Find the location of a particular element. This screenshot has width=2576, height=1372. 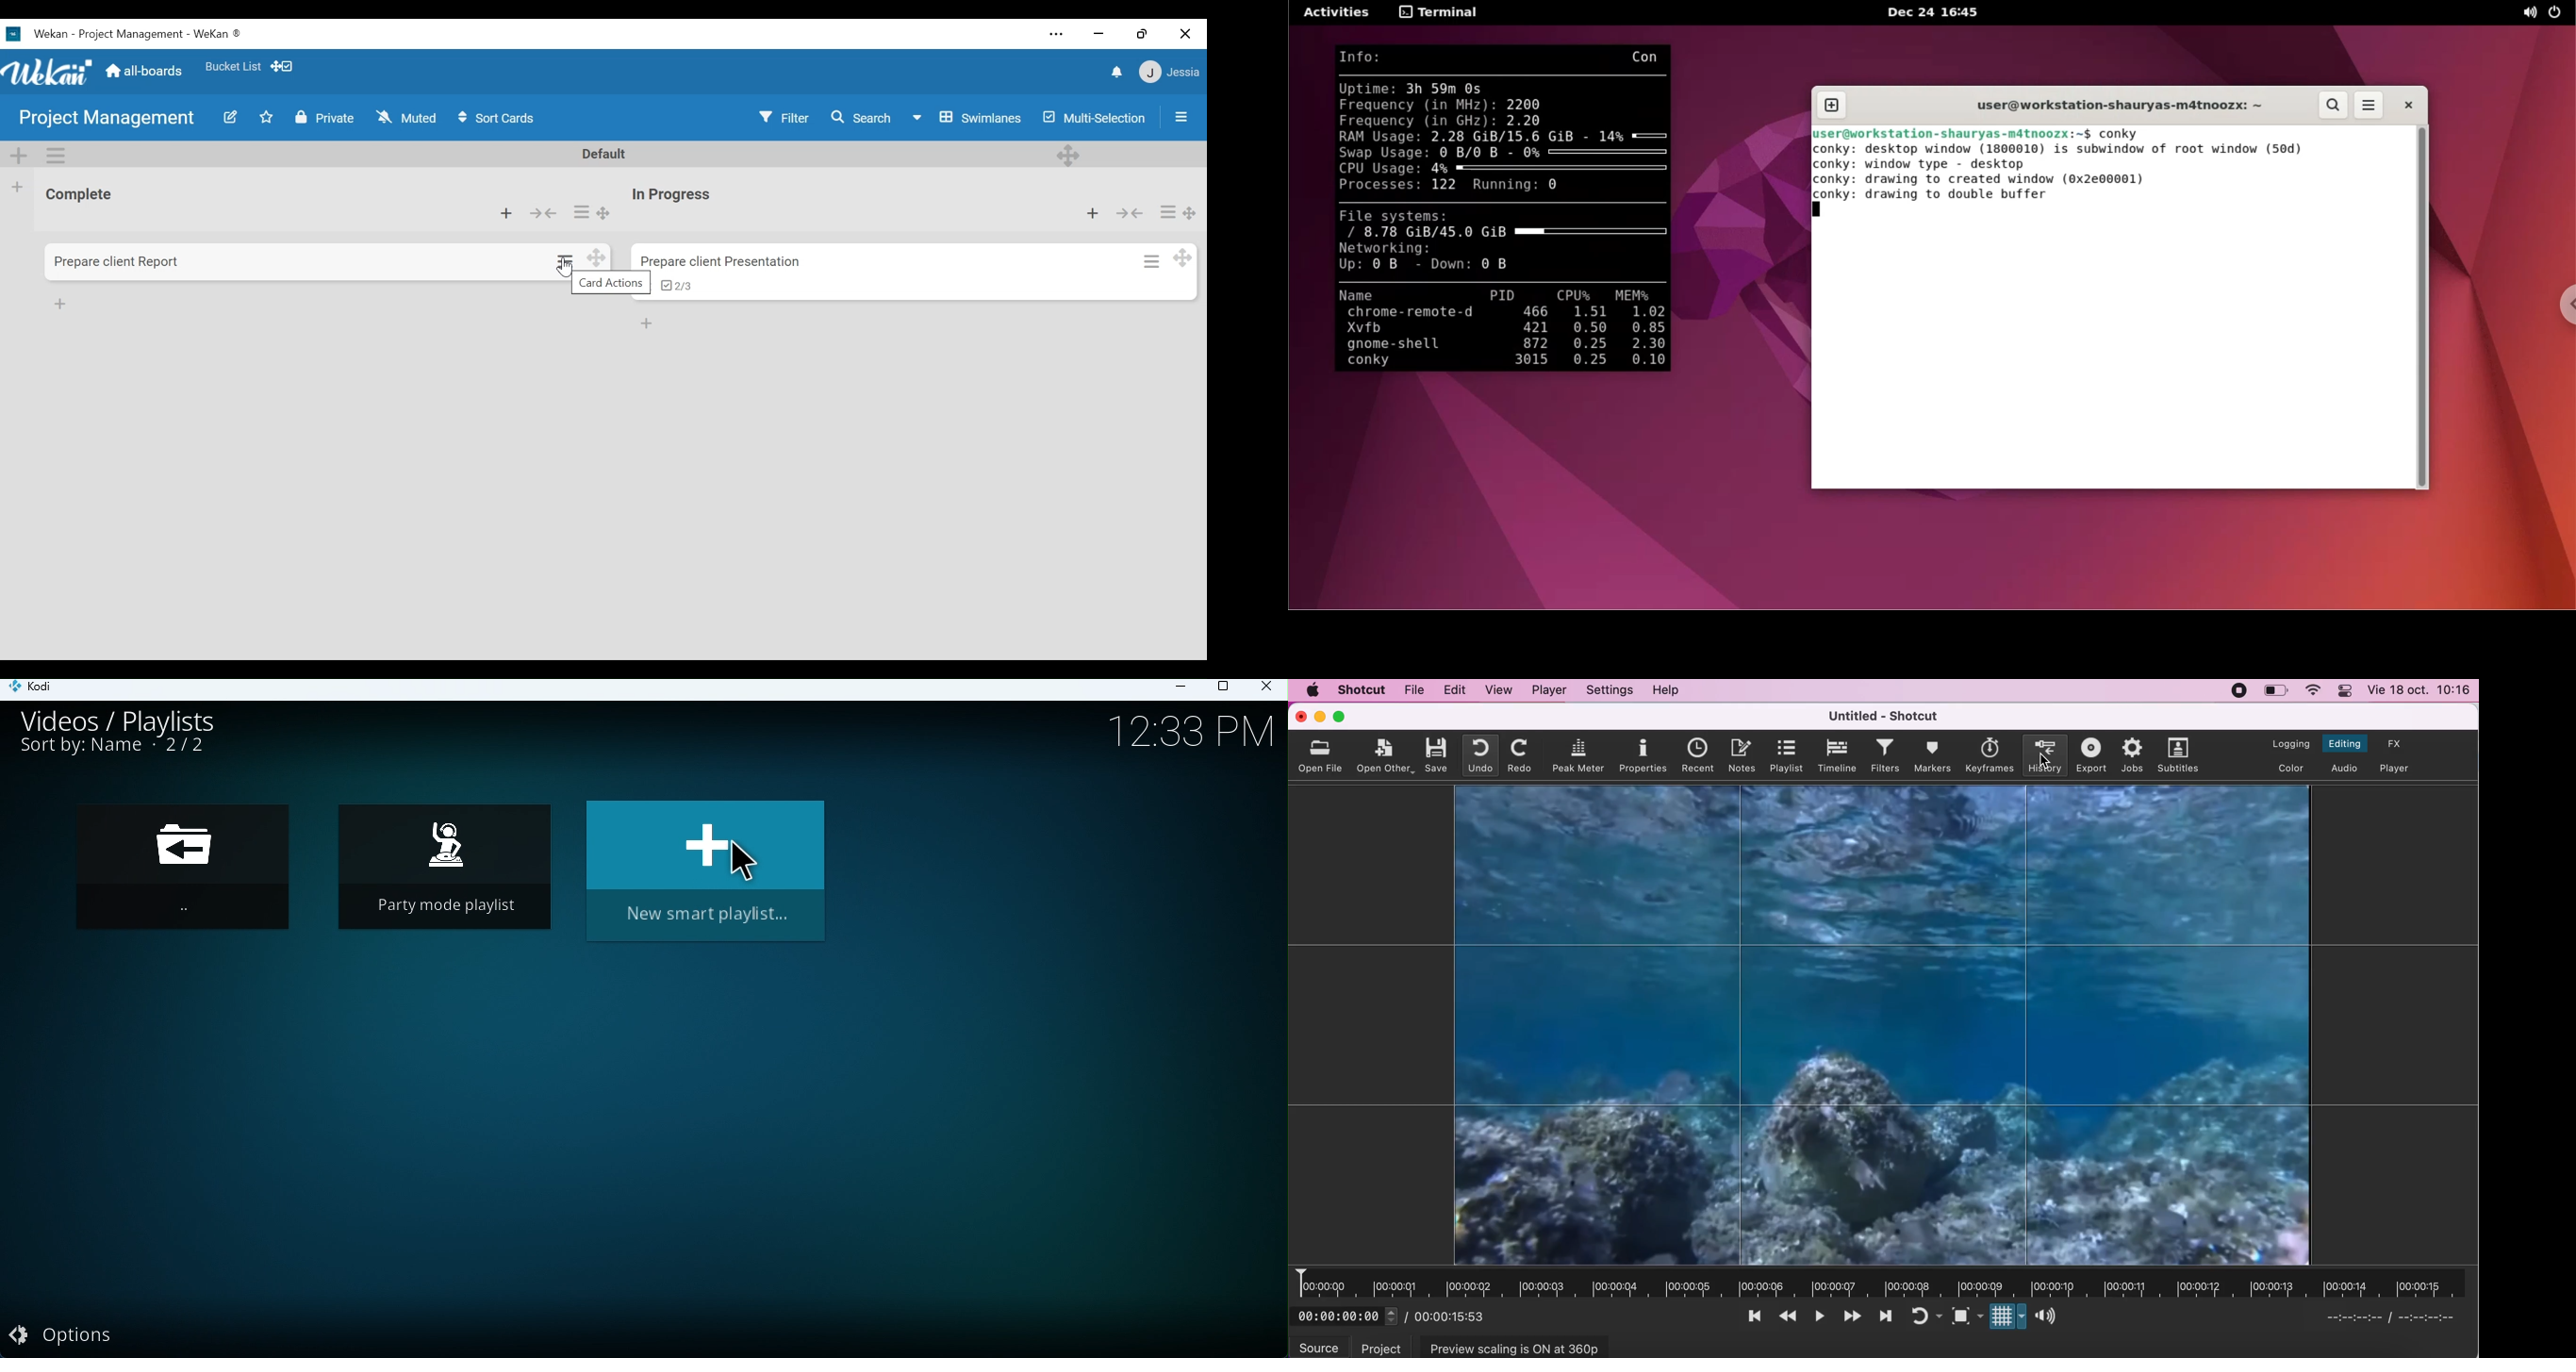

peak meter is located at coordinates (1579, 755).